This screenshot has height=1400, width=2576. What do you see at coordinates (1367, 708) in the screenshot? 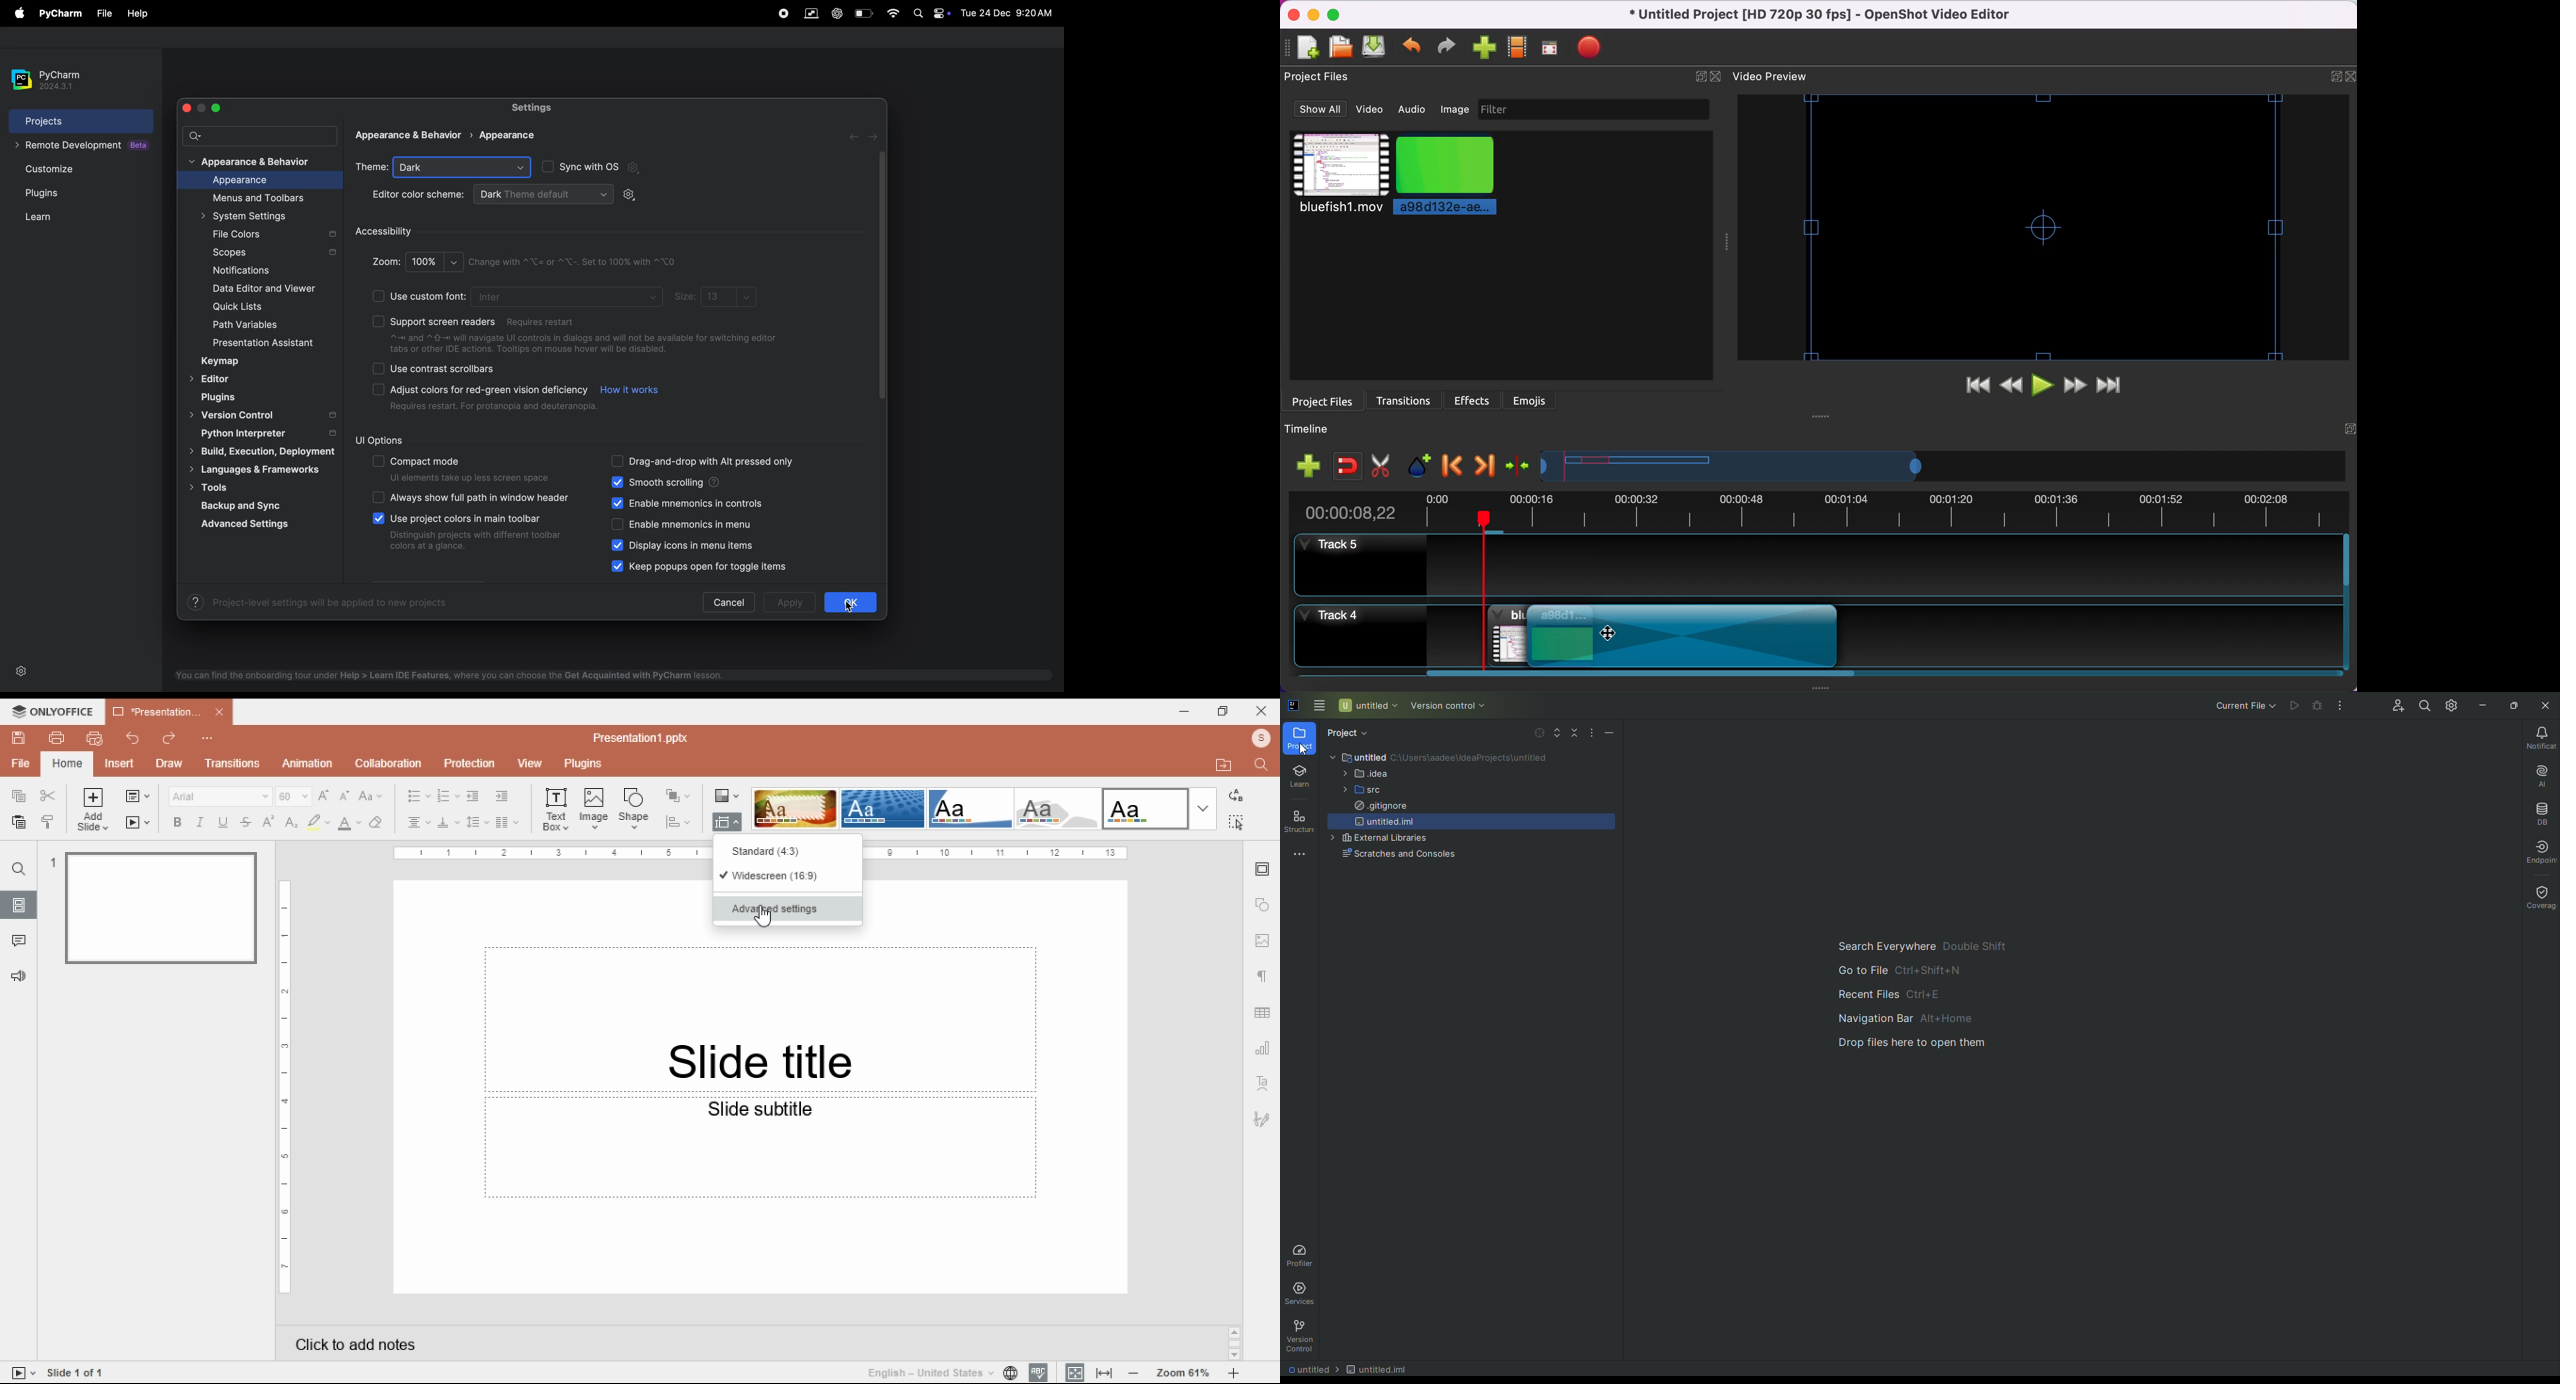
I see `Untitled` at bounding box center [1367, 708].